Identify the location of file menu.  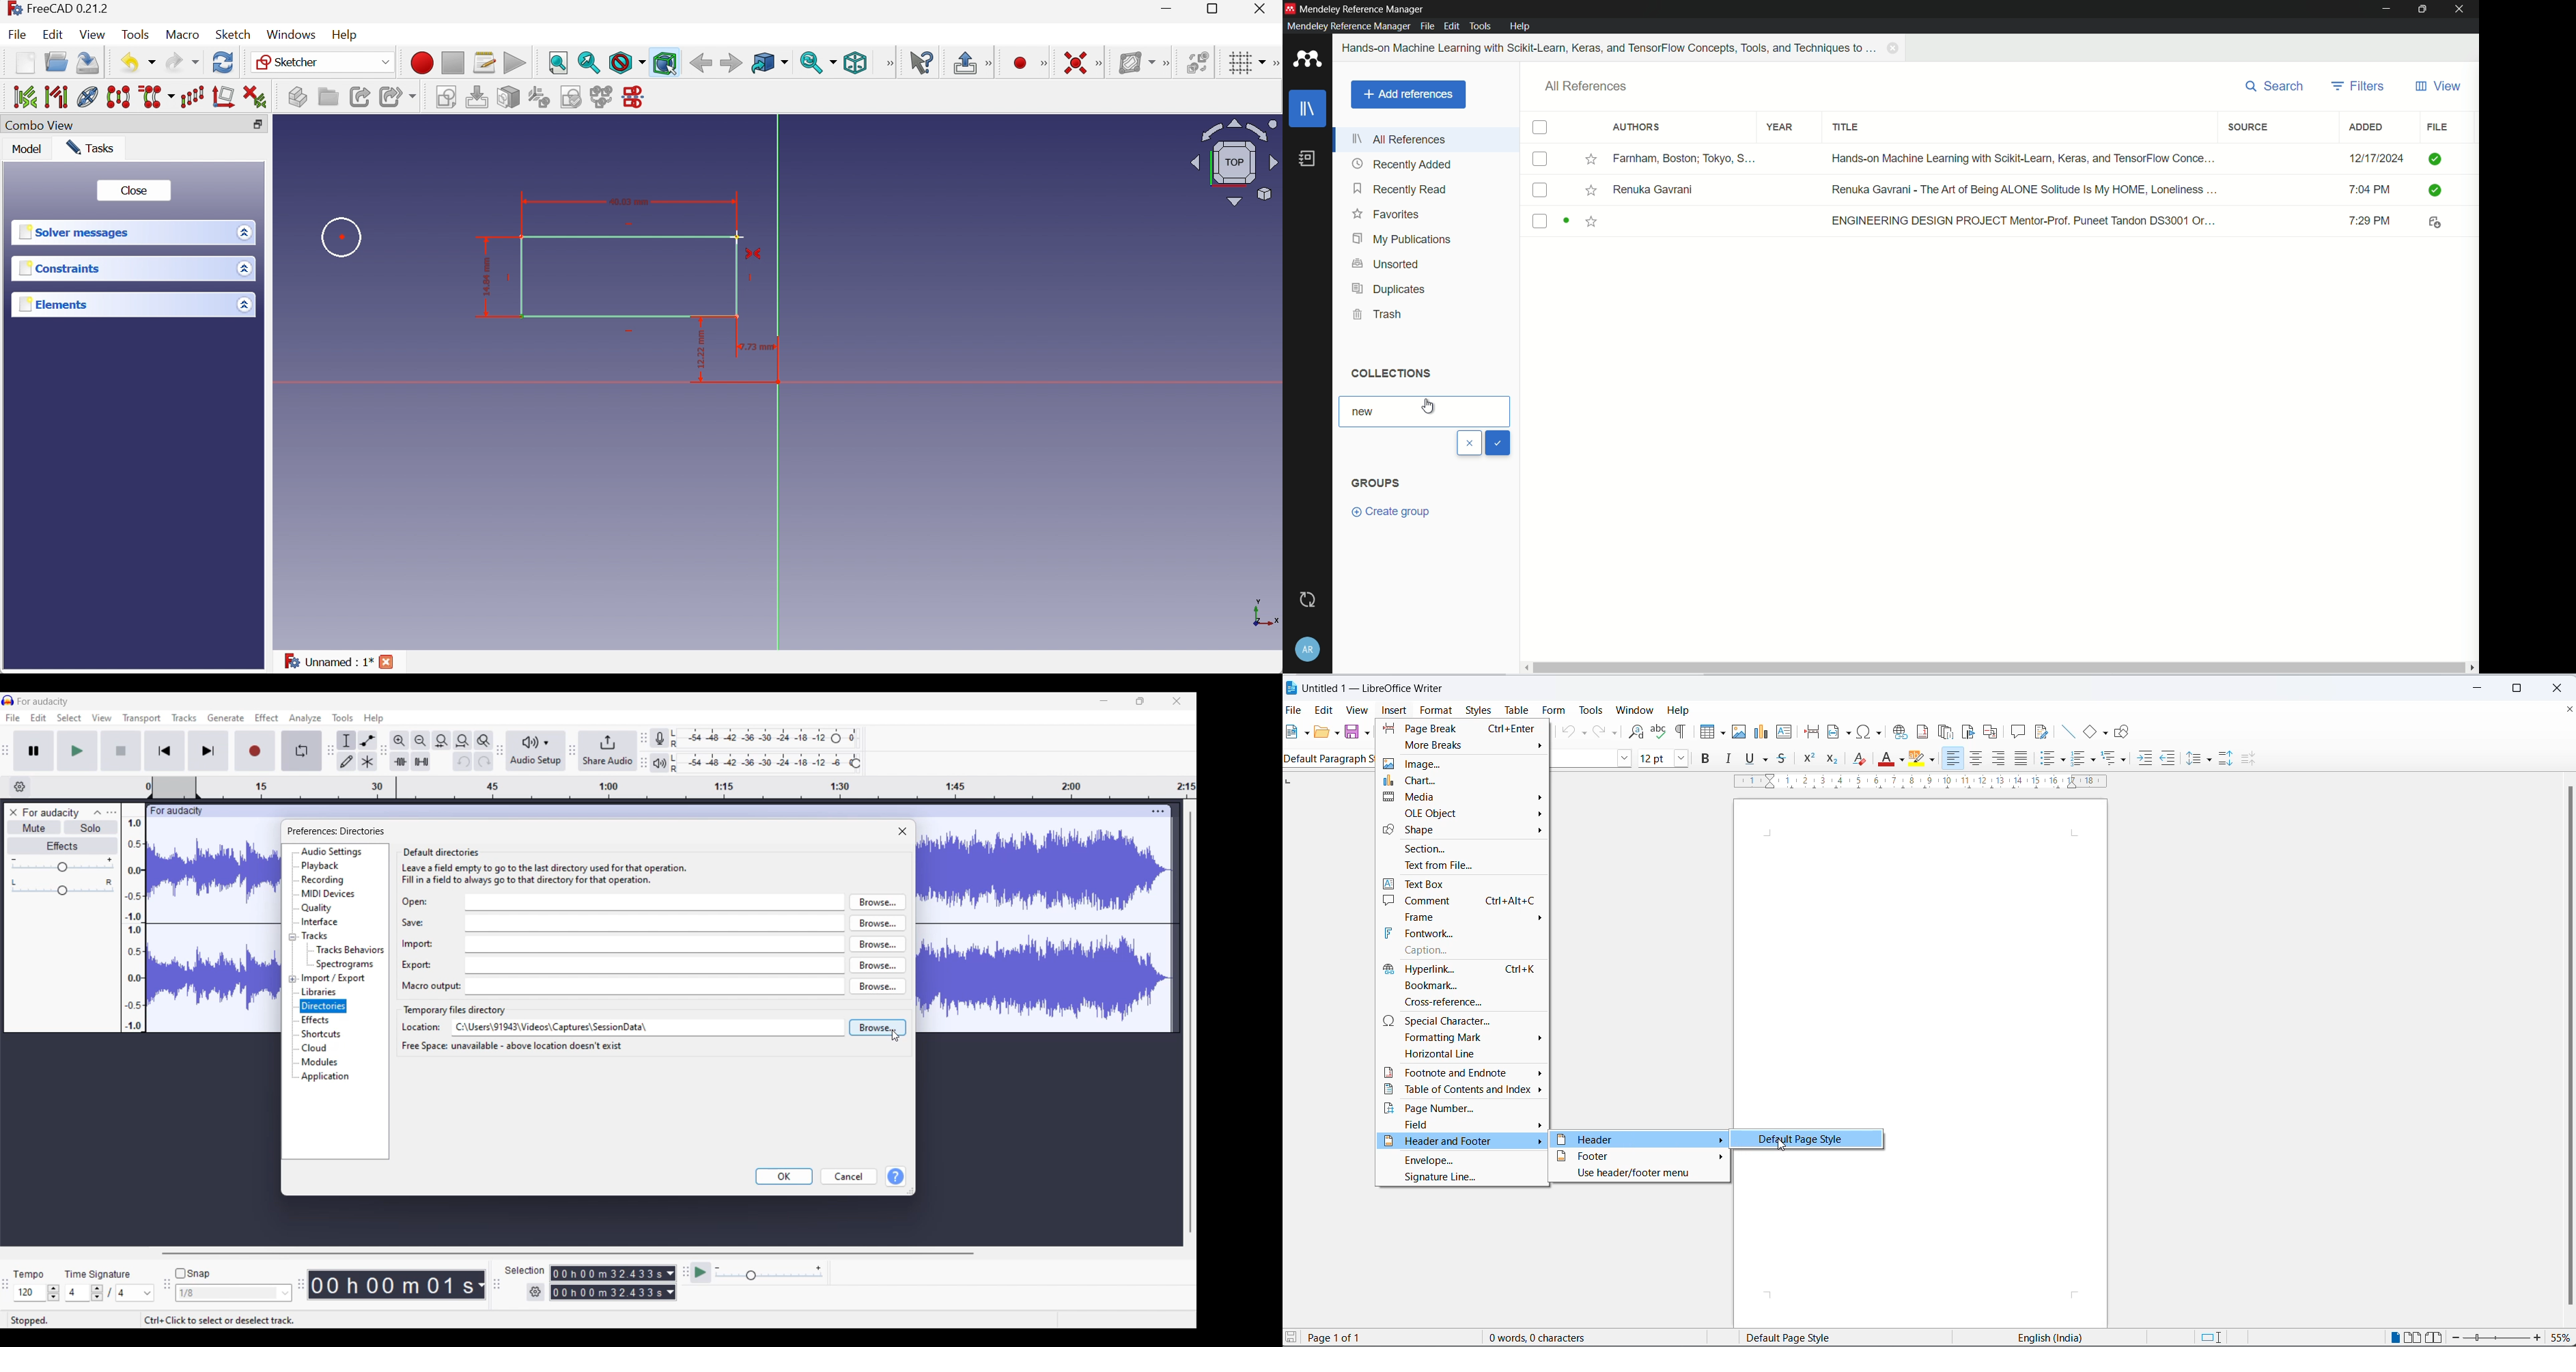
(1427, 26).